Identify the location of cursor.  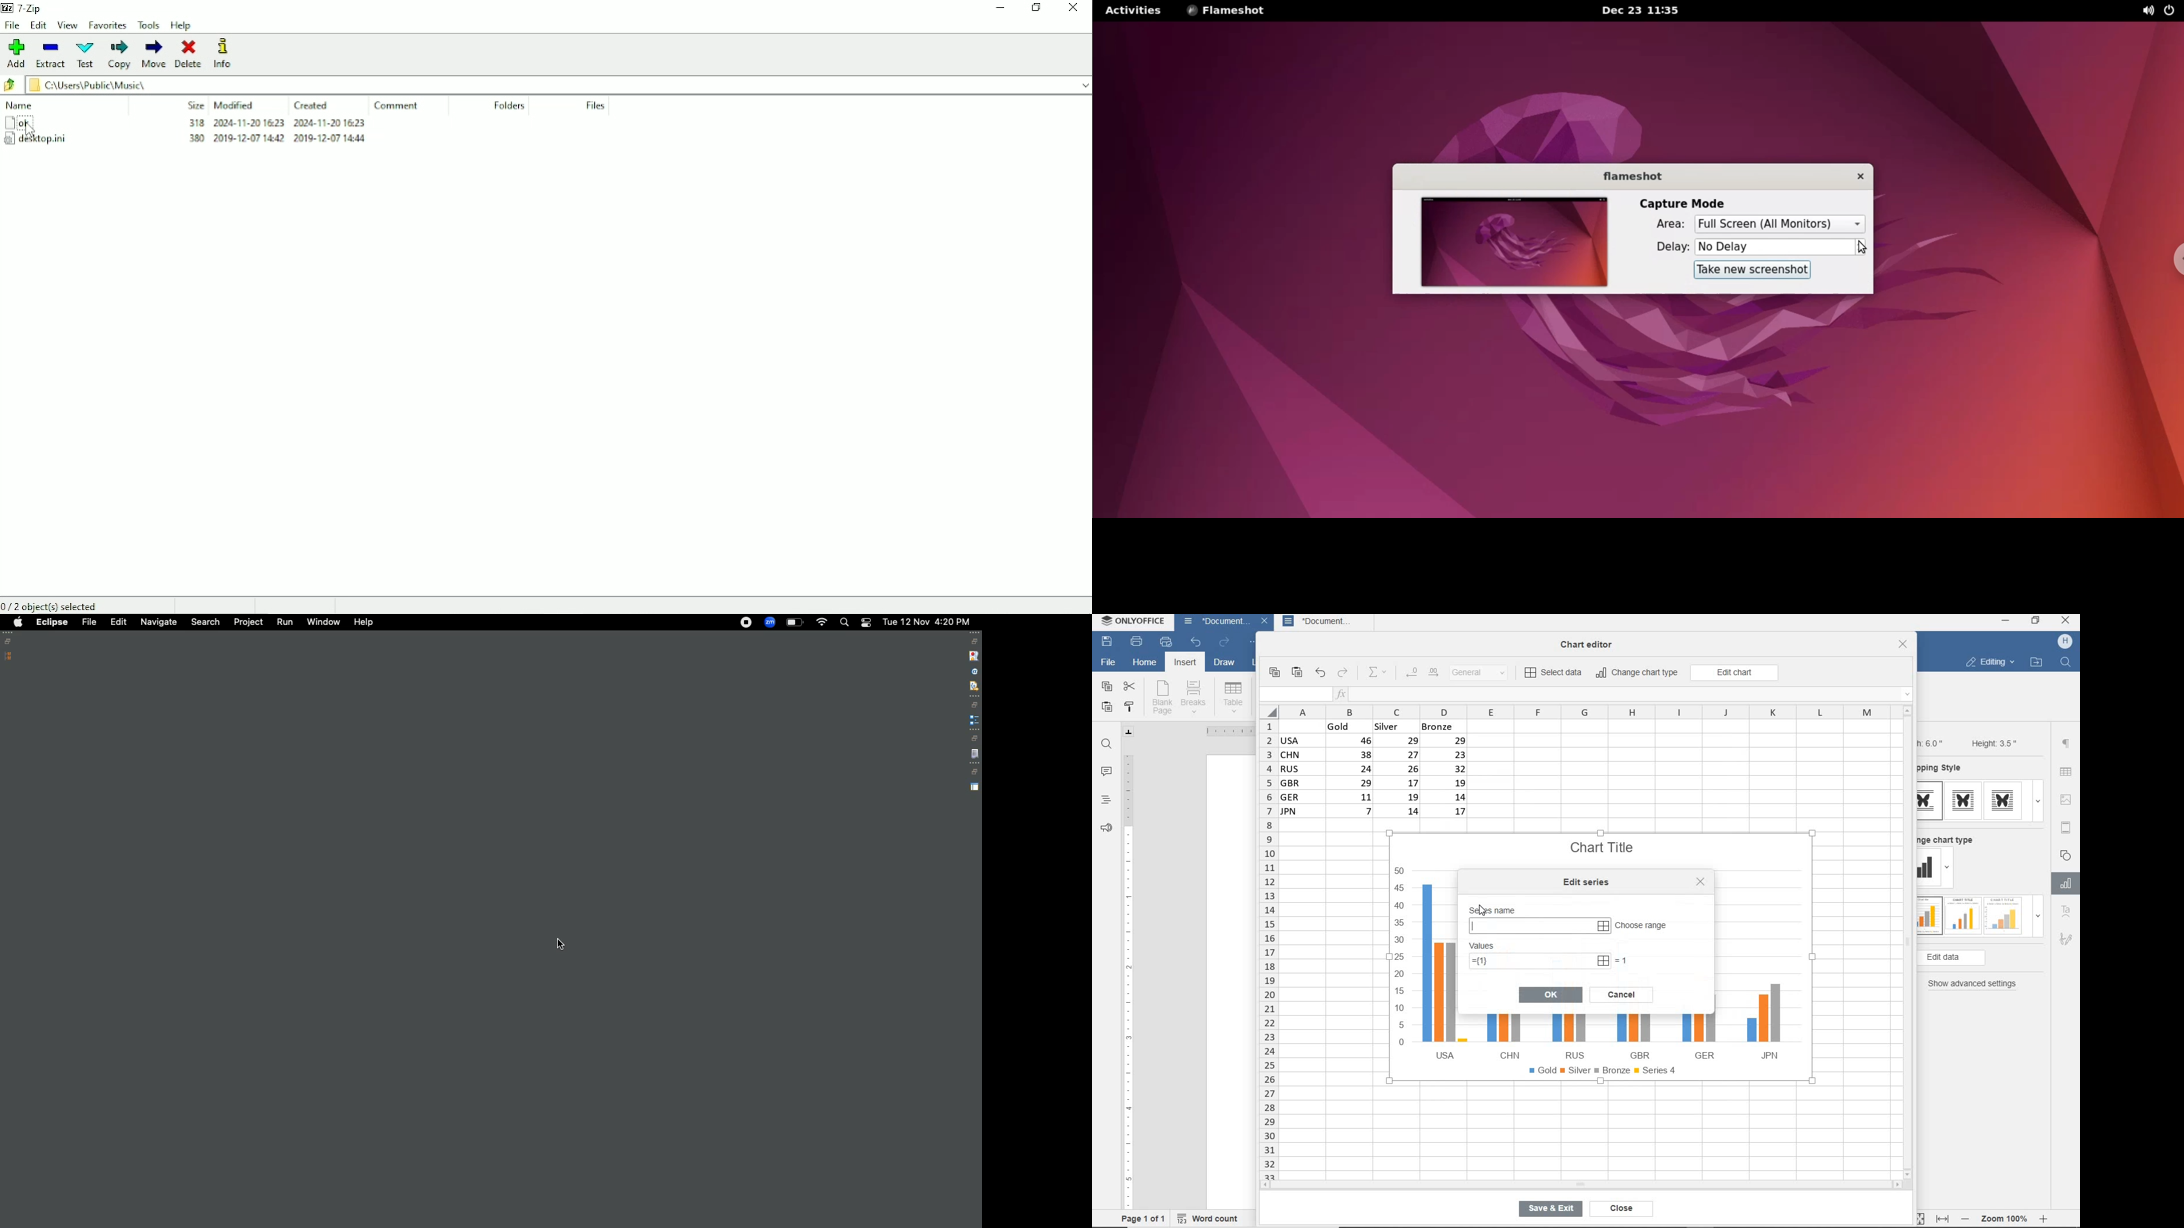
(31, 131).